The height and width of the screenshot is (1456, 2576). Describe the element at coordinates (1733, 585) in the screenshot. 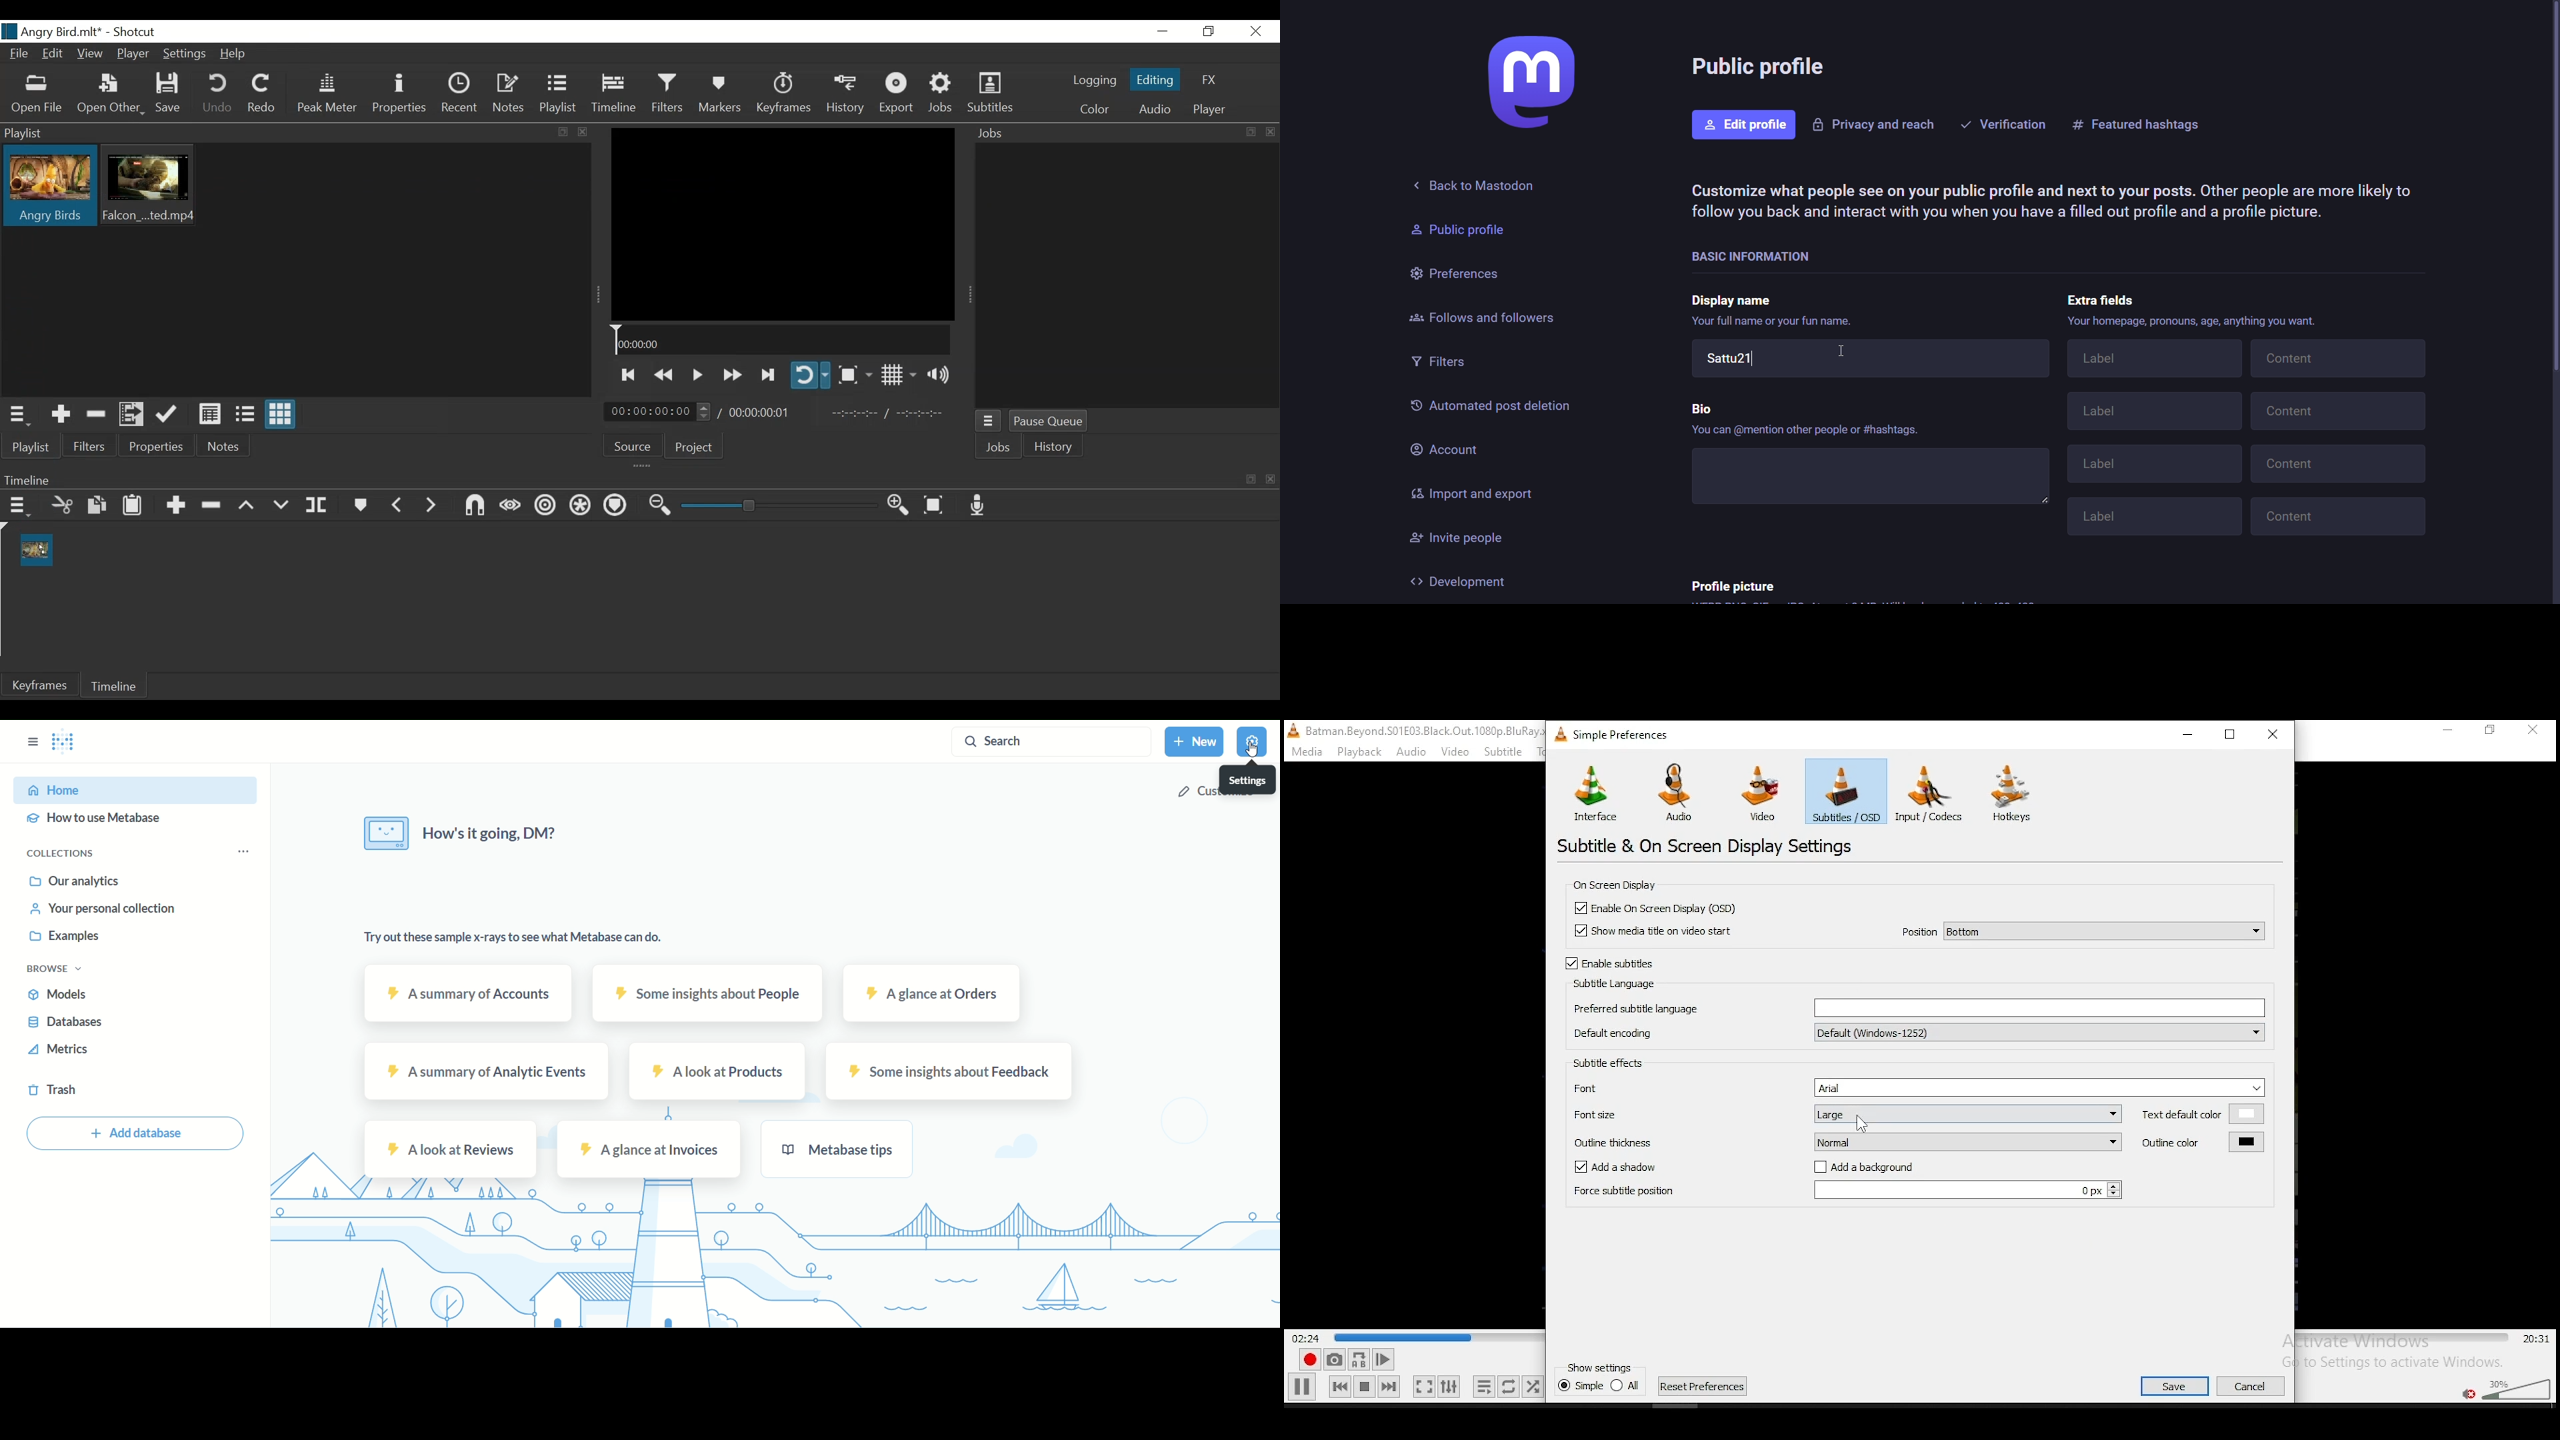

I see `profile picture` at that location.